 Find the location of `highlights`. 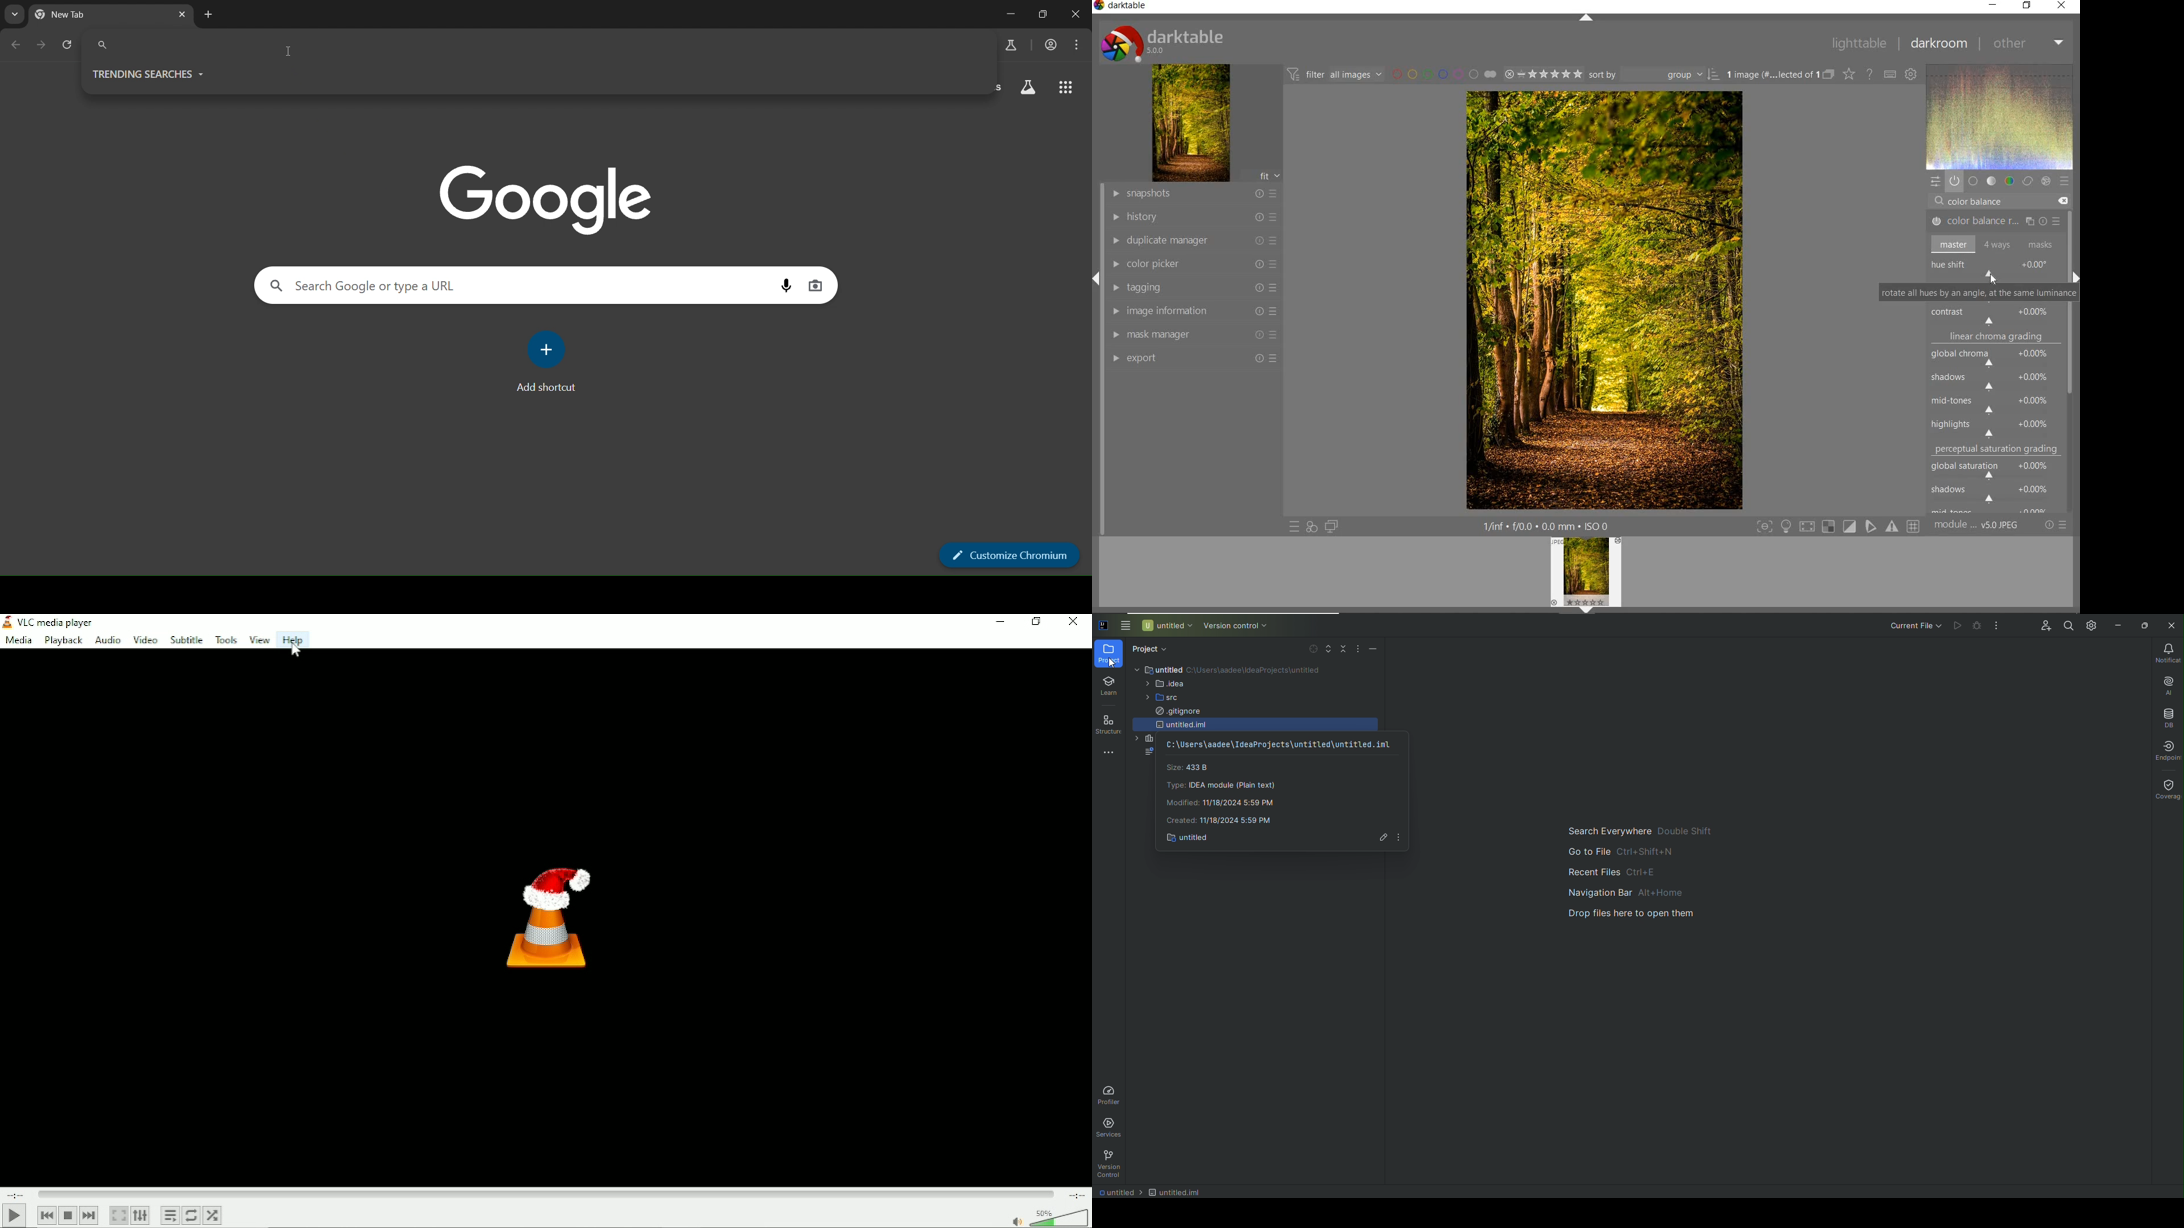

highlights is located at coordinates (1998, 425).